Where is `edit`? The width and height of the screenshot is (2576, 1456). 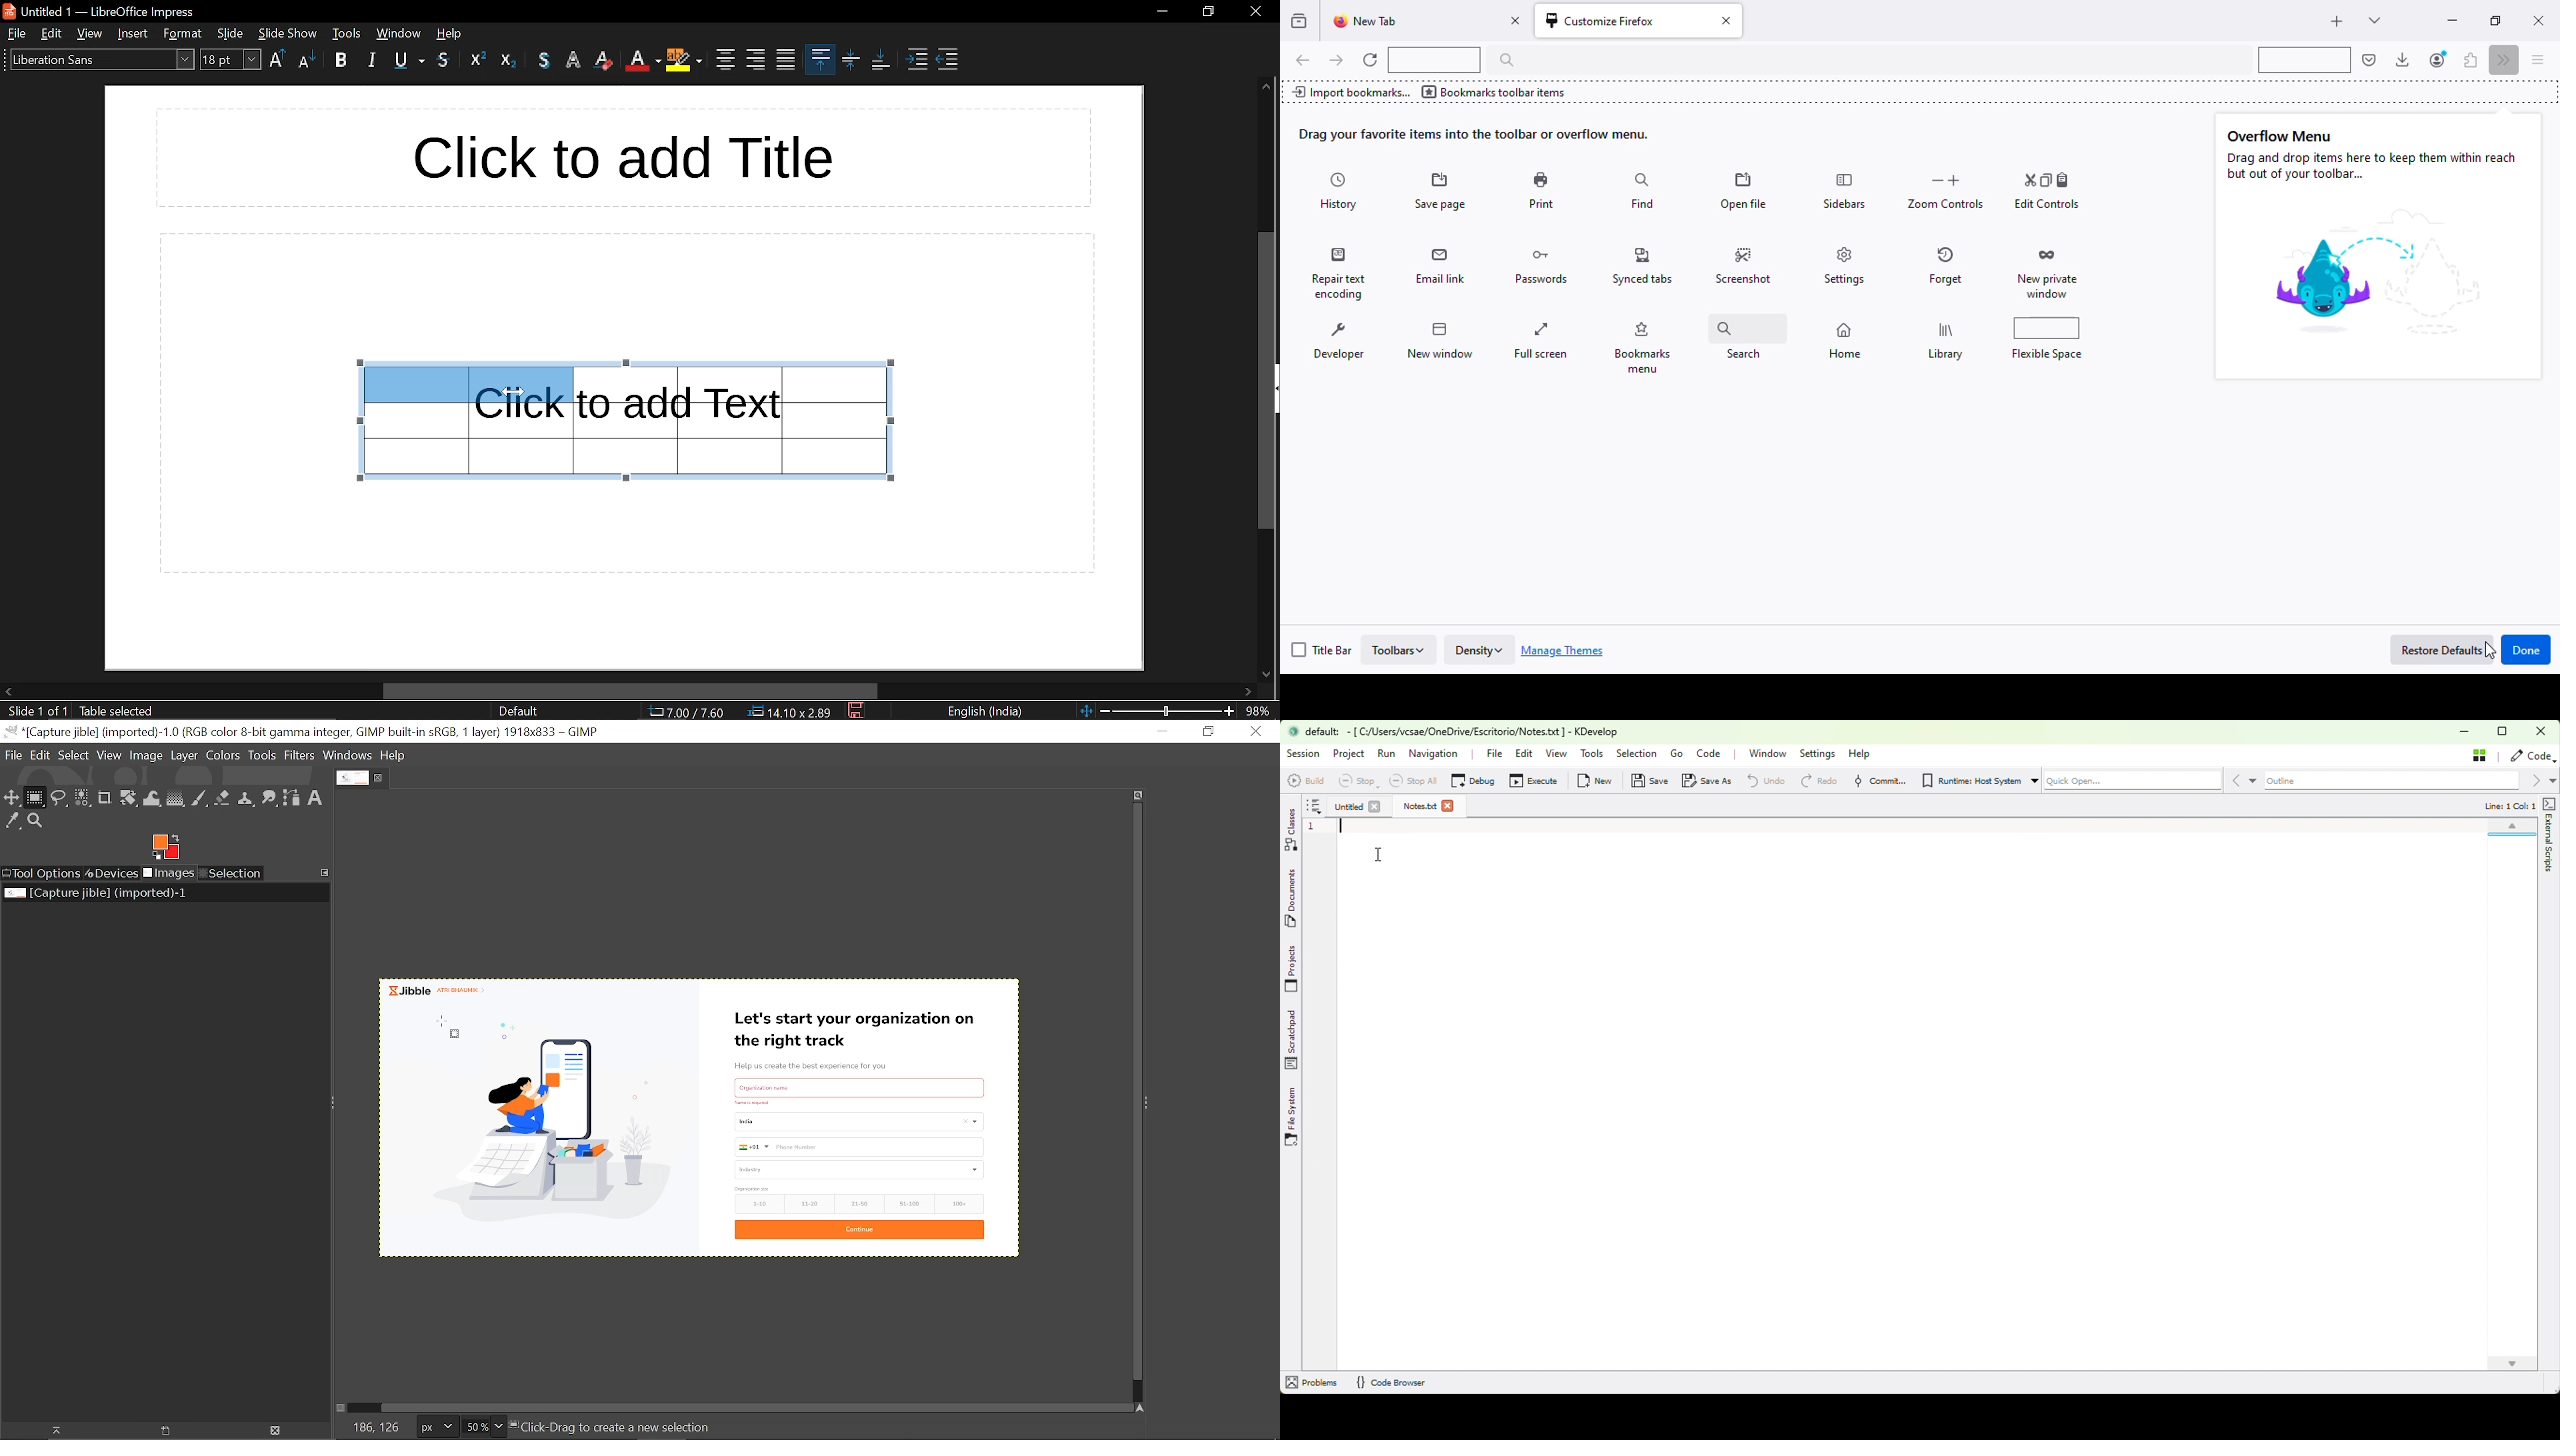 edit is located at coordinates (52, 33).